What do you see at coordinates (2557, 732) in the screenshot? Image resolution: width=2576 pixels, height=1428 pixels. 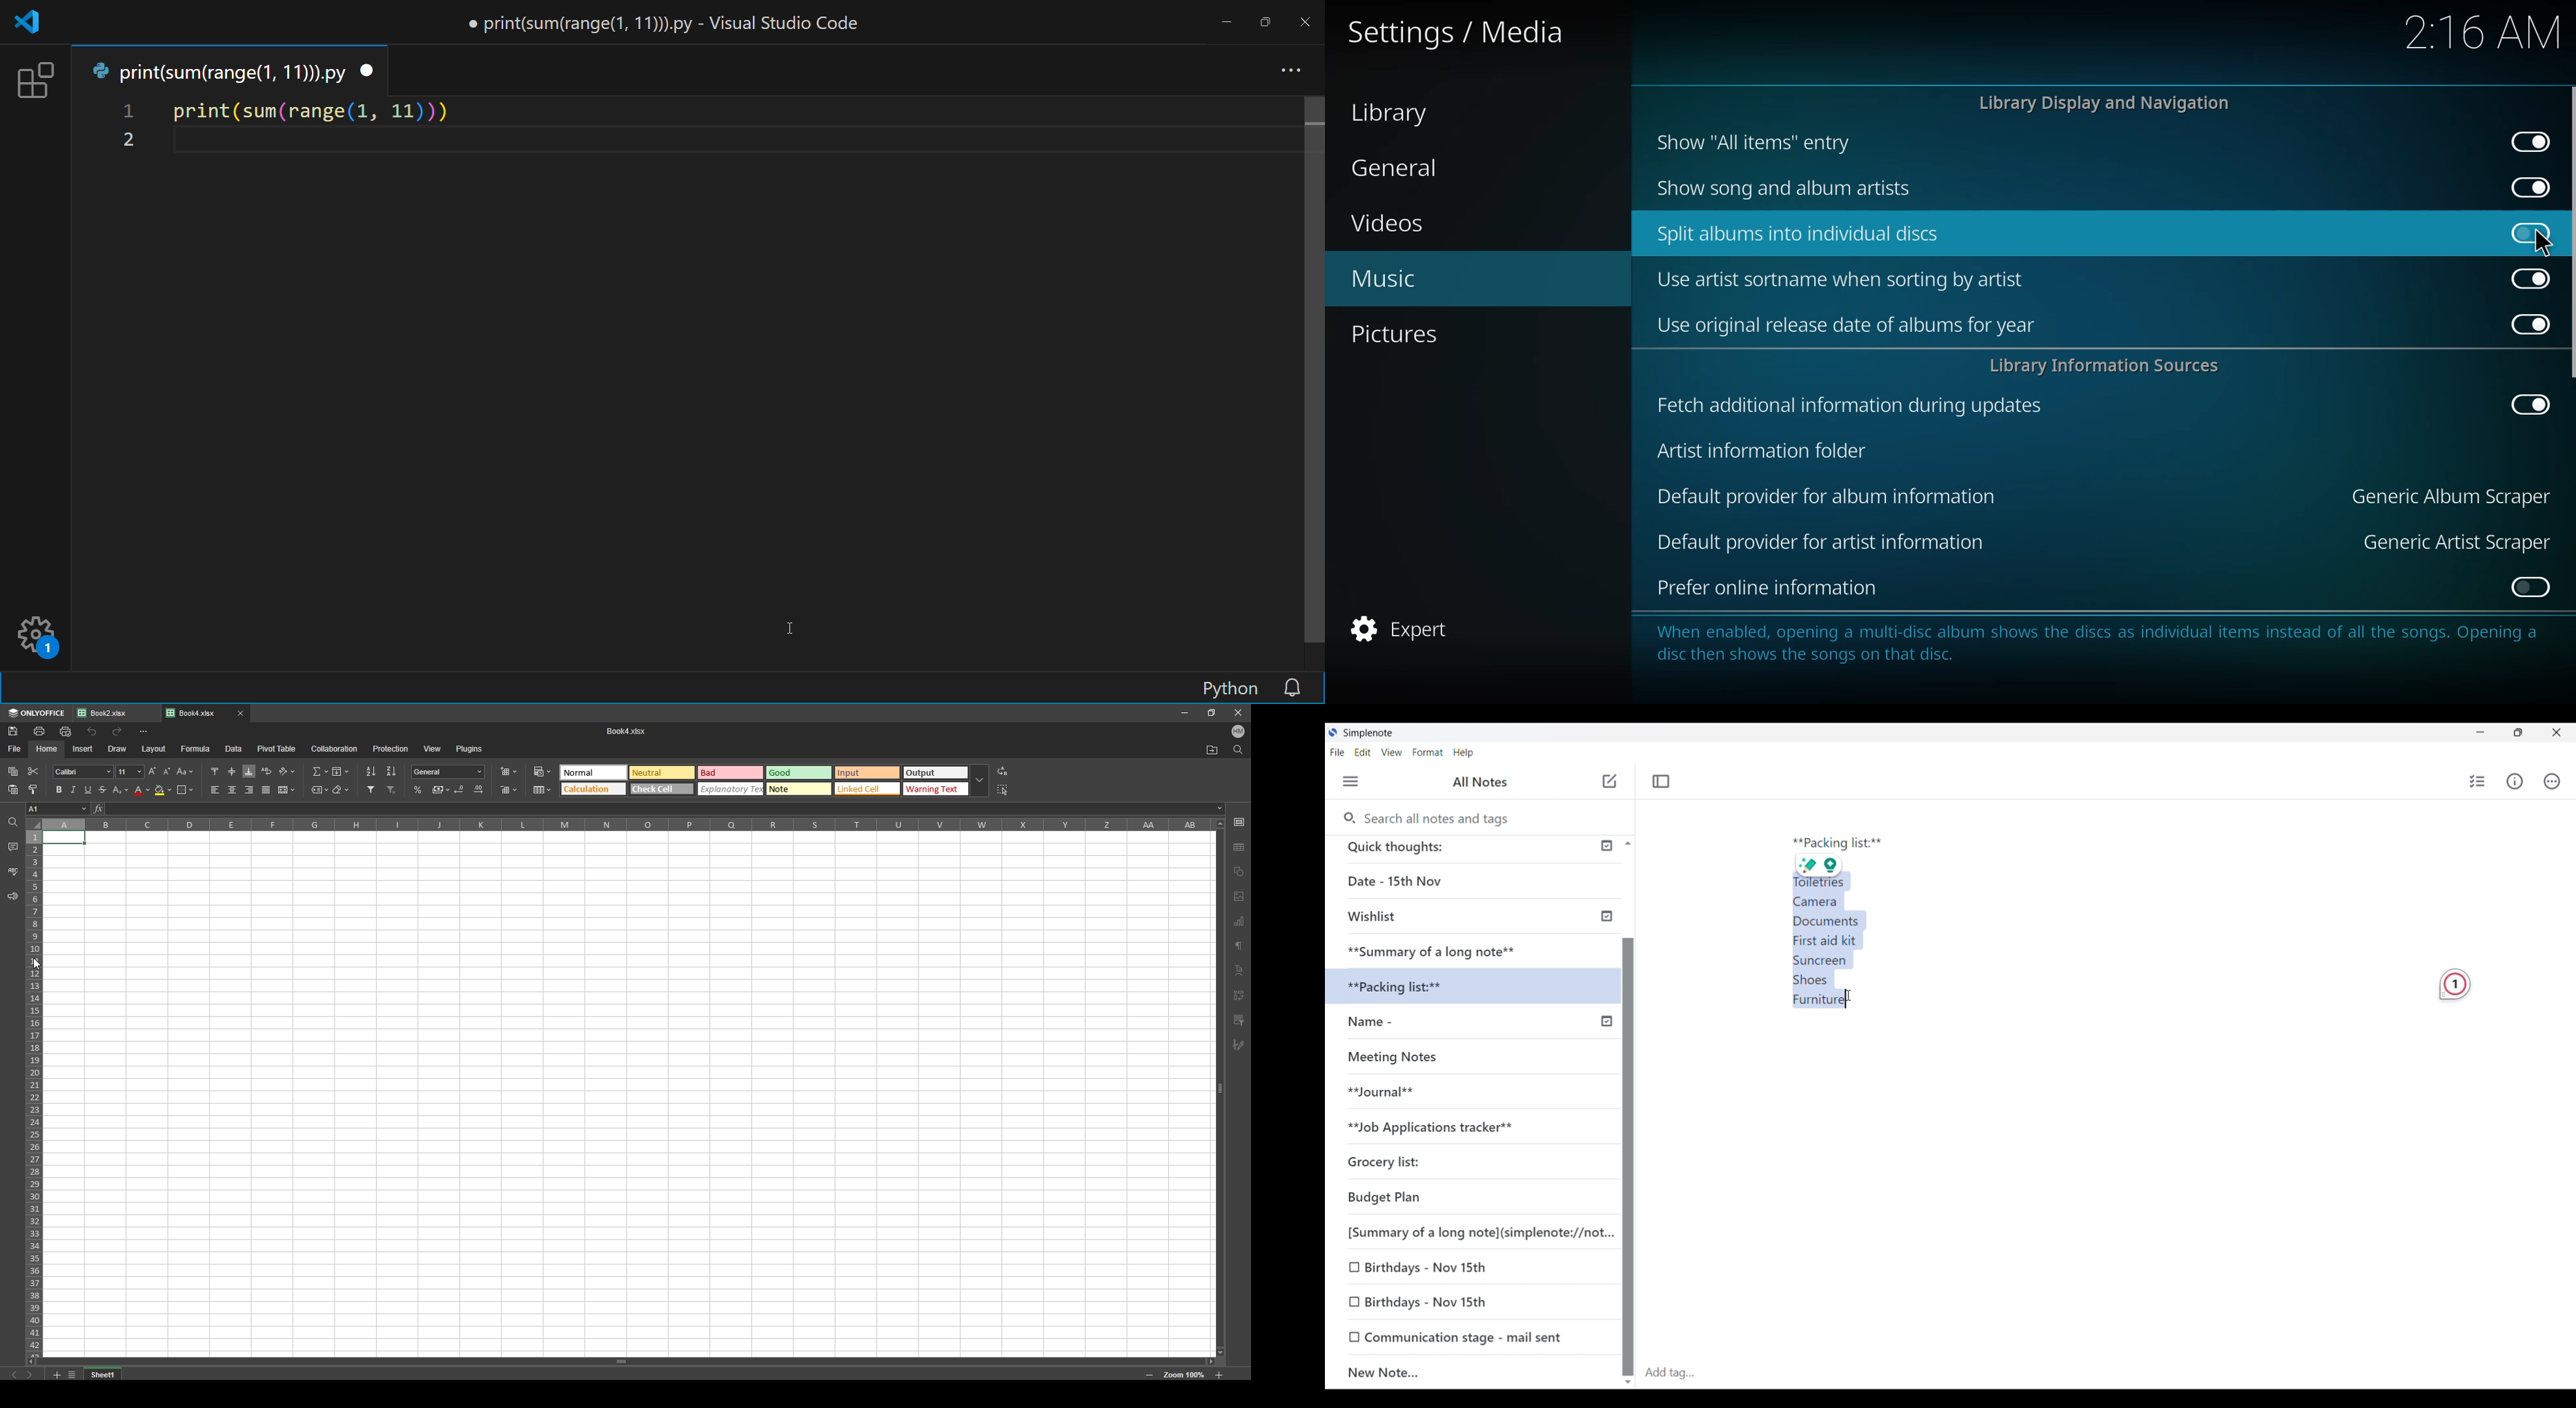 I see `Close interface` at bounding box center [2557, 732].